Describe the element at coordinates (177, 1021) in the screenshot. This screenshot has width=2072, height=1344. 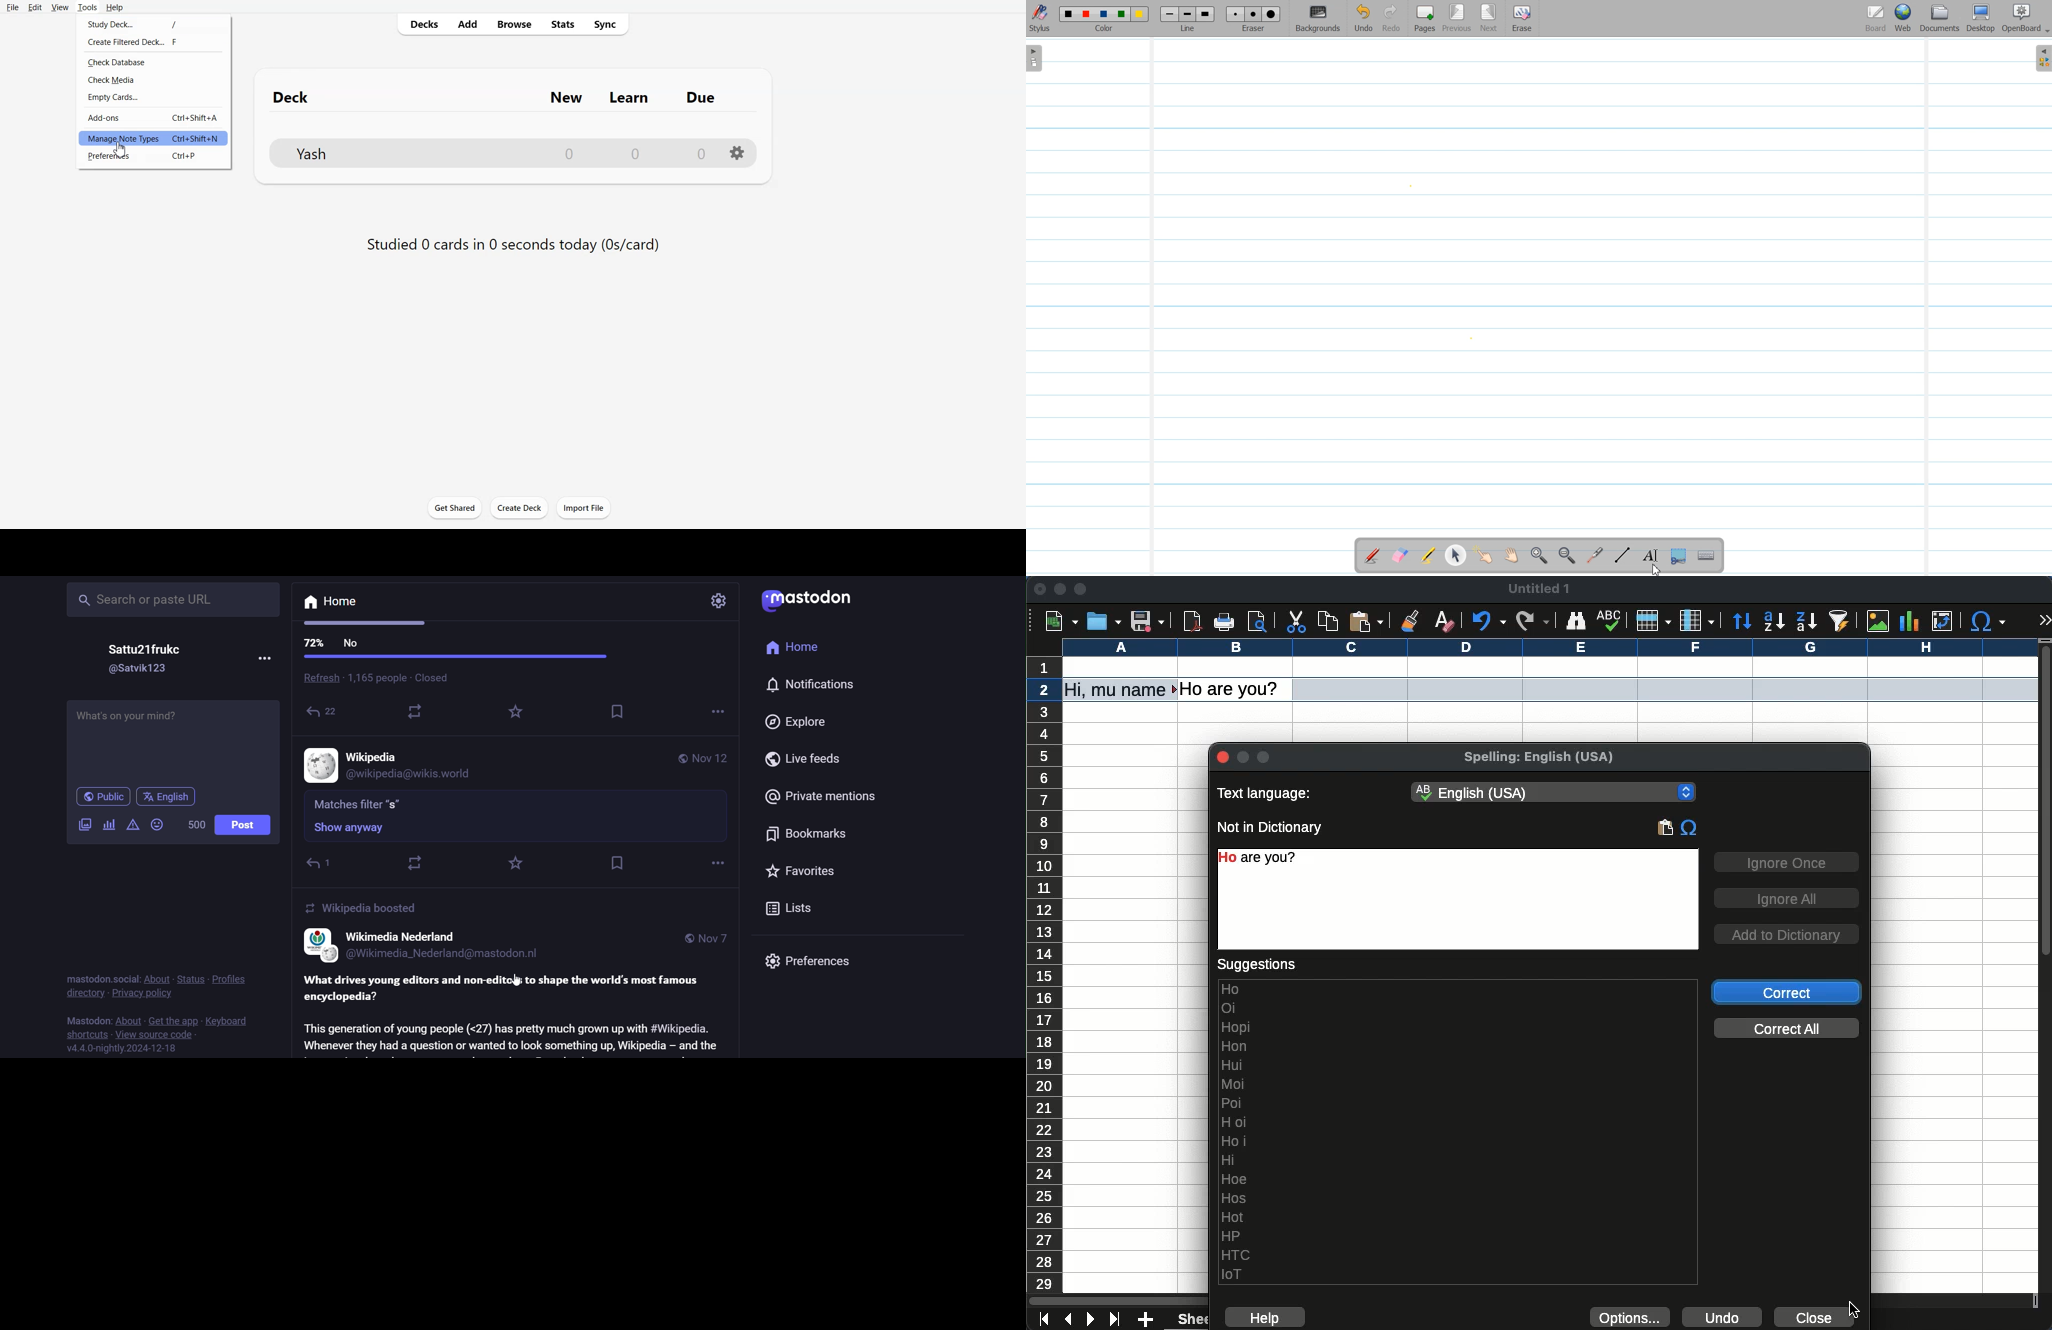
I see `get the app` at that location.